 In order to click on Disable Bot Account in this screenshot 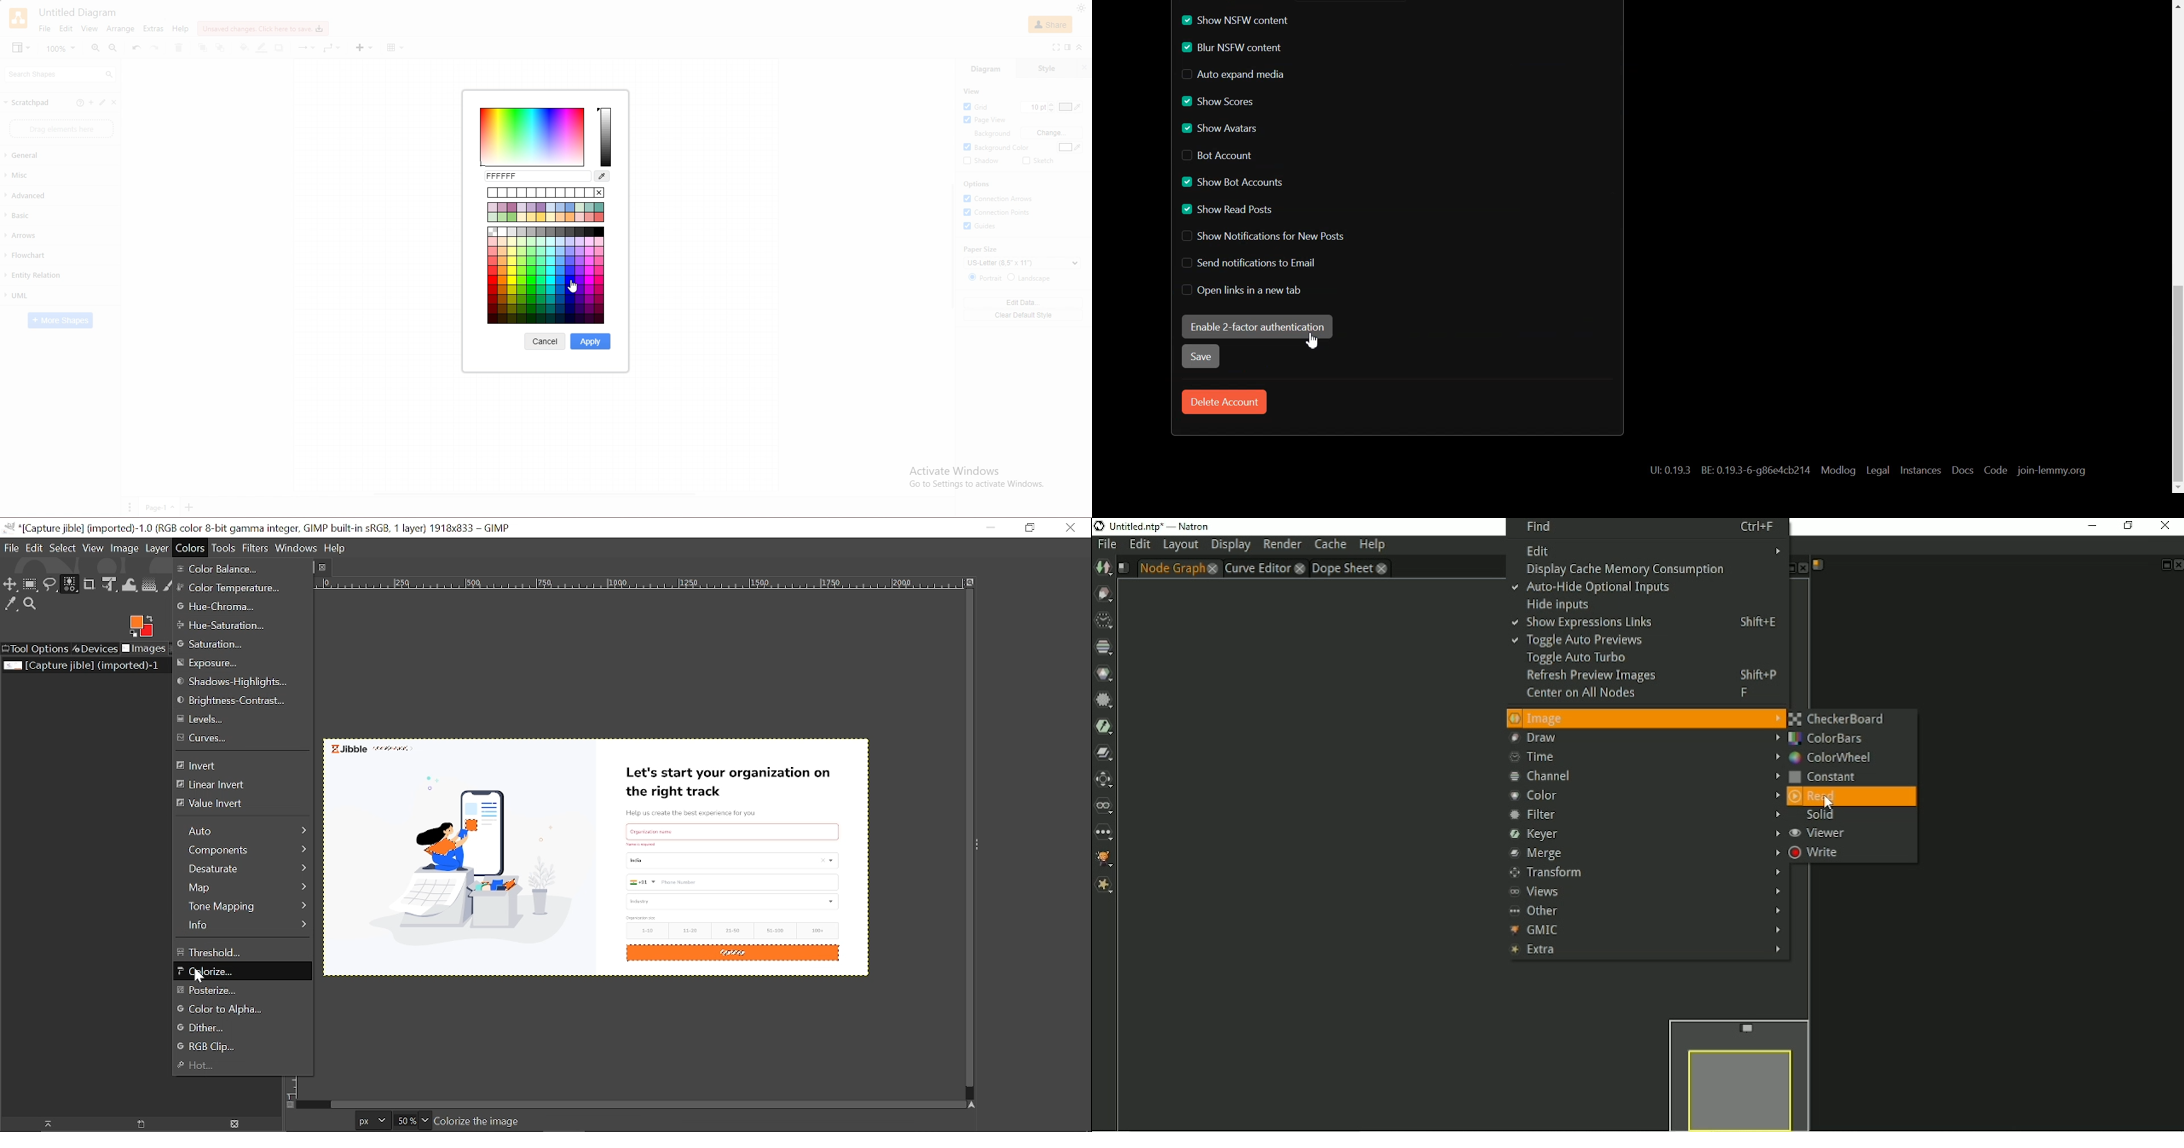, I will do `click(1222, 154)`.